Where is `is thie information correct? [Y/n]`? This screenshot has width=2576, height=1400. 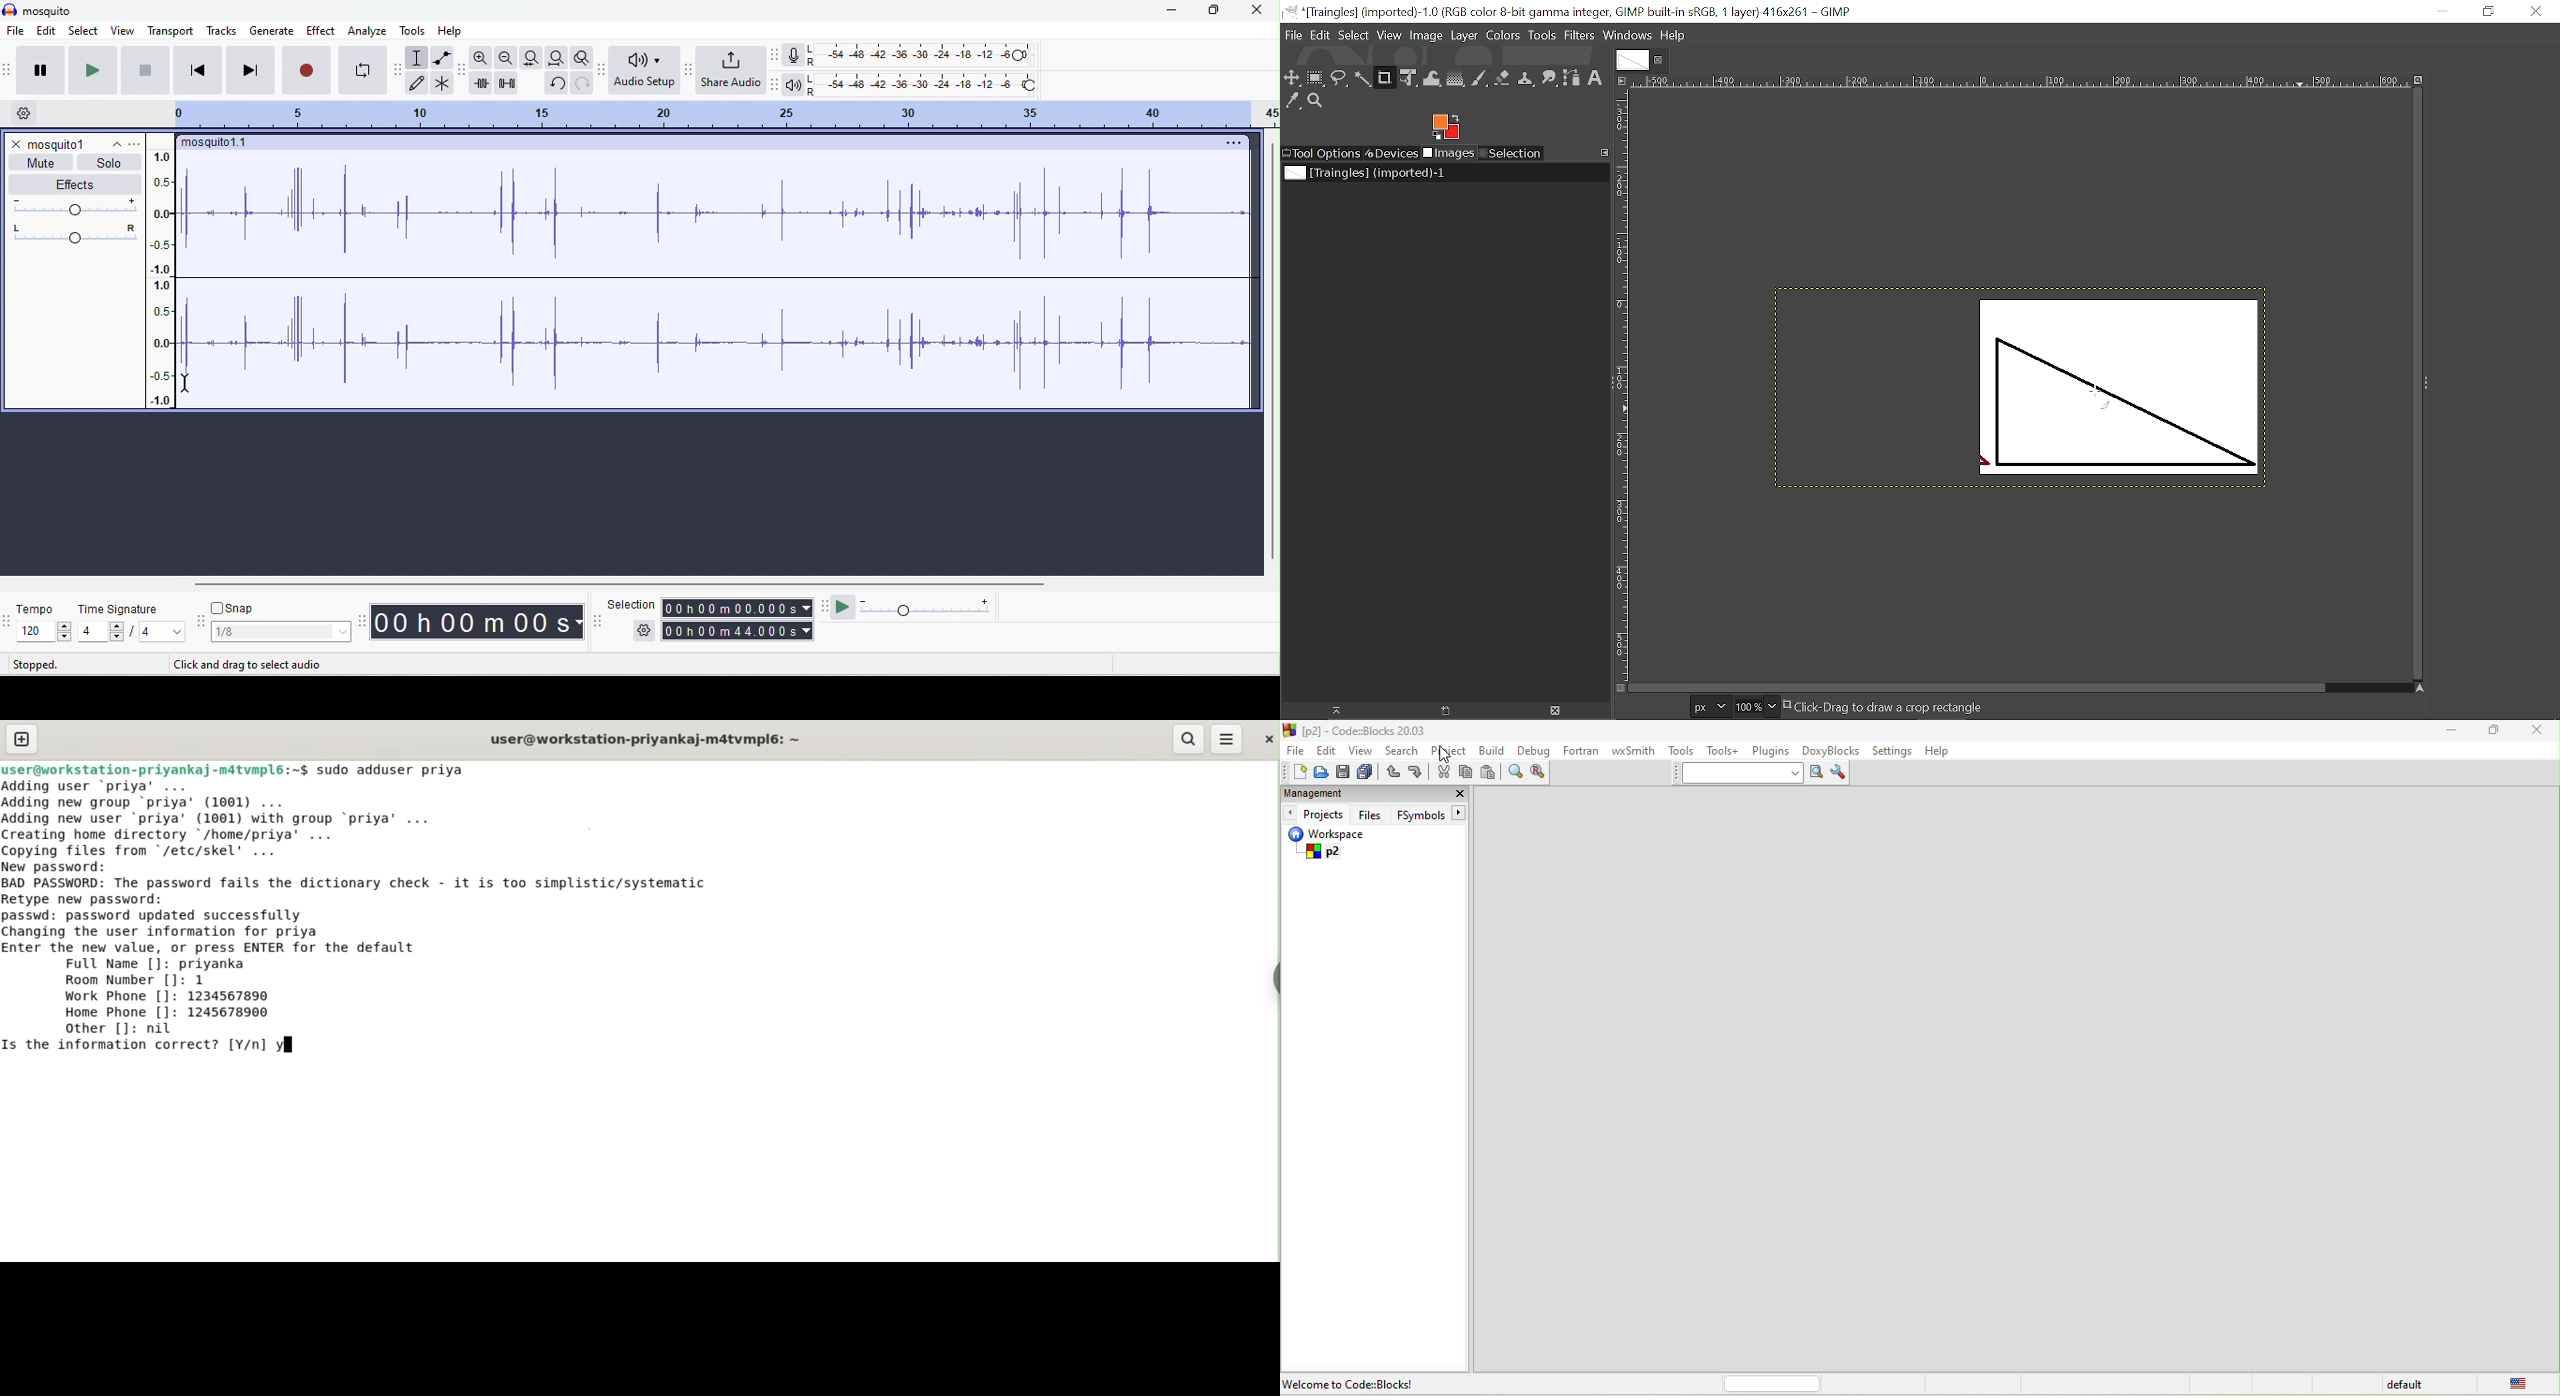
is thie information correct? [Y/n] is located at coordinates (134, 1048).